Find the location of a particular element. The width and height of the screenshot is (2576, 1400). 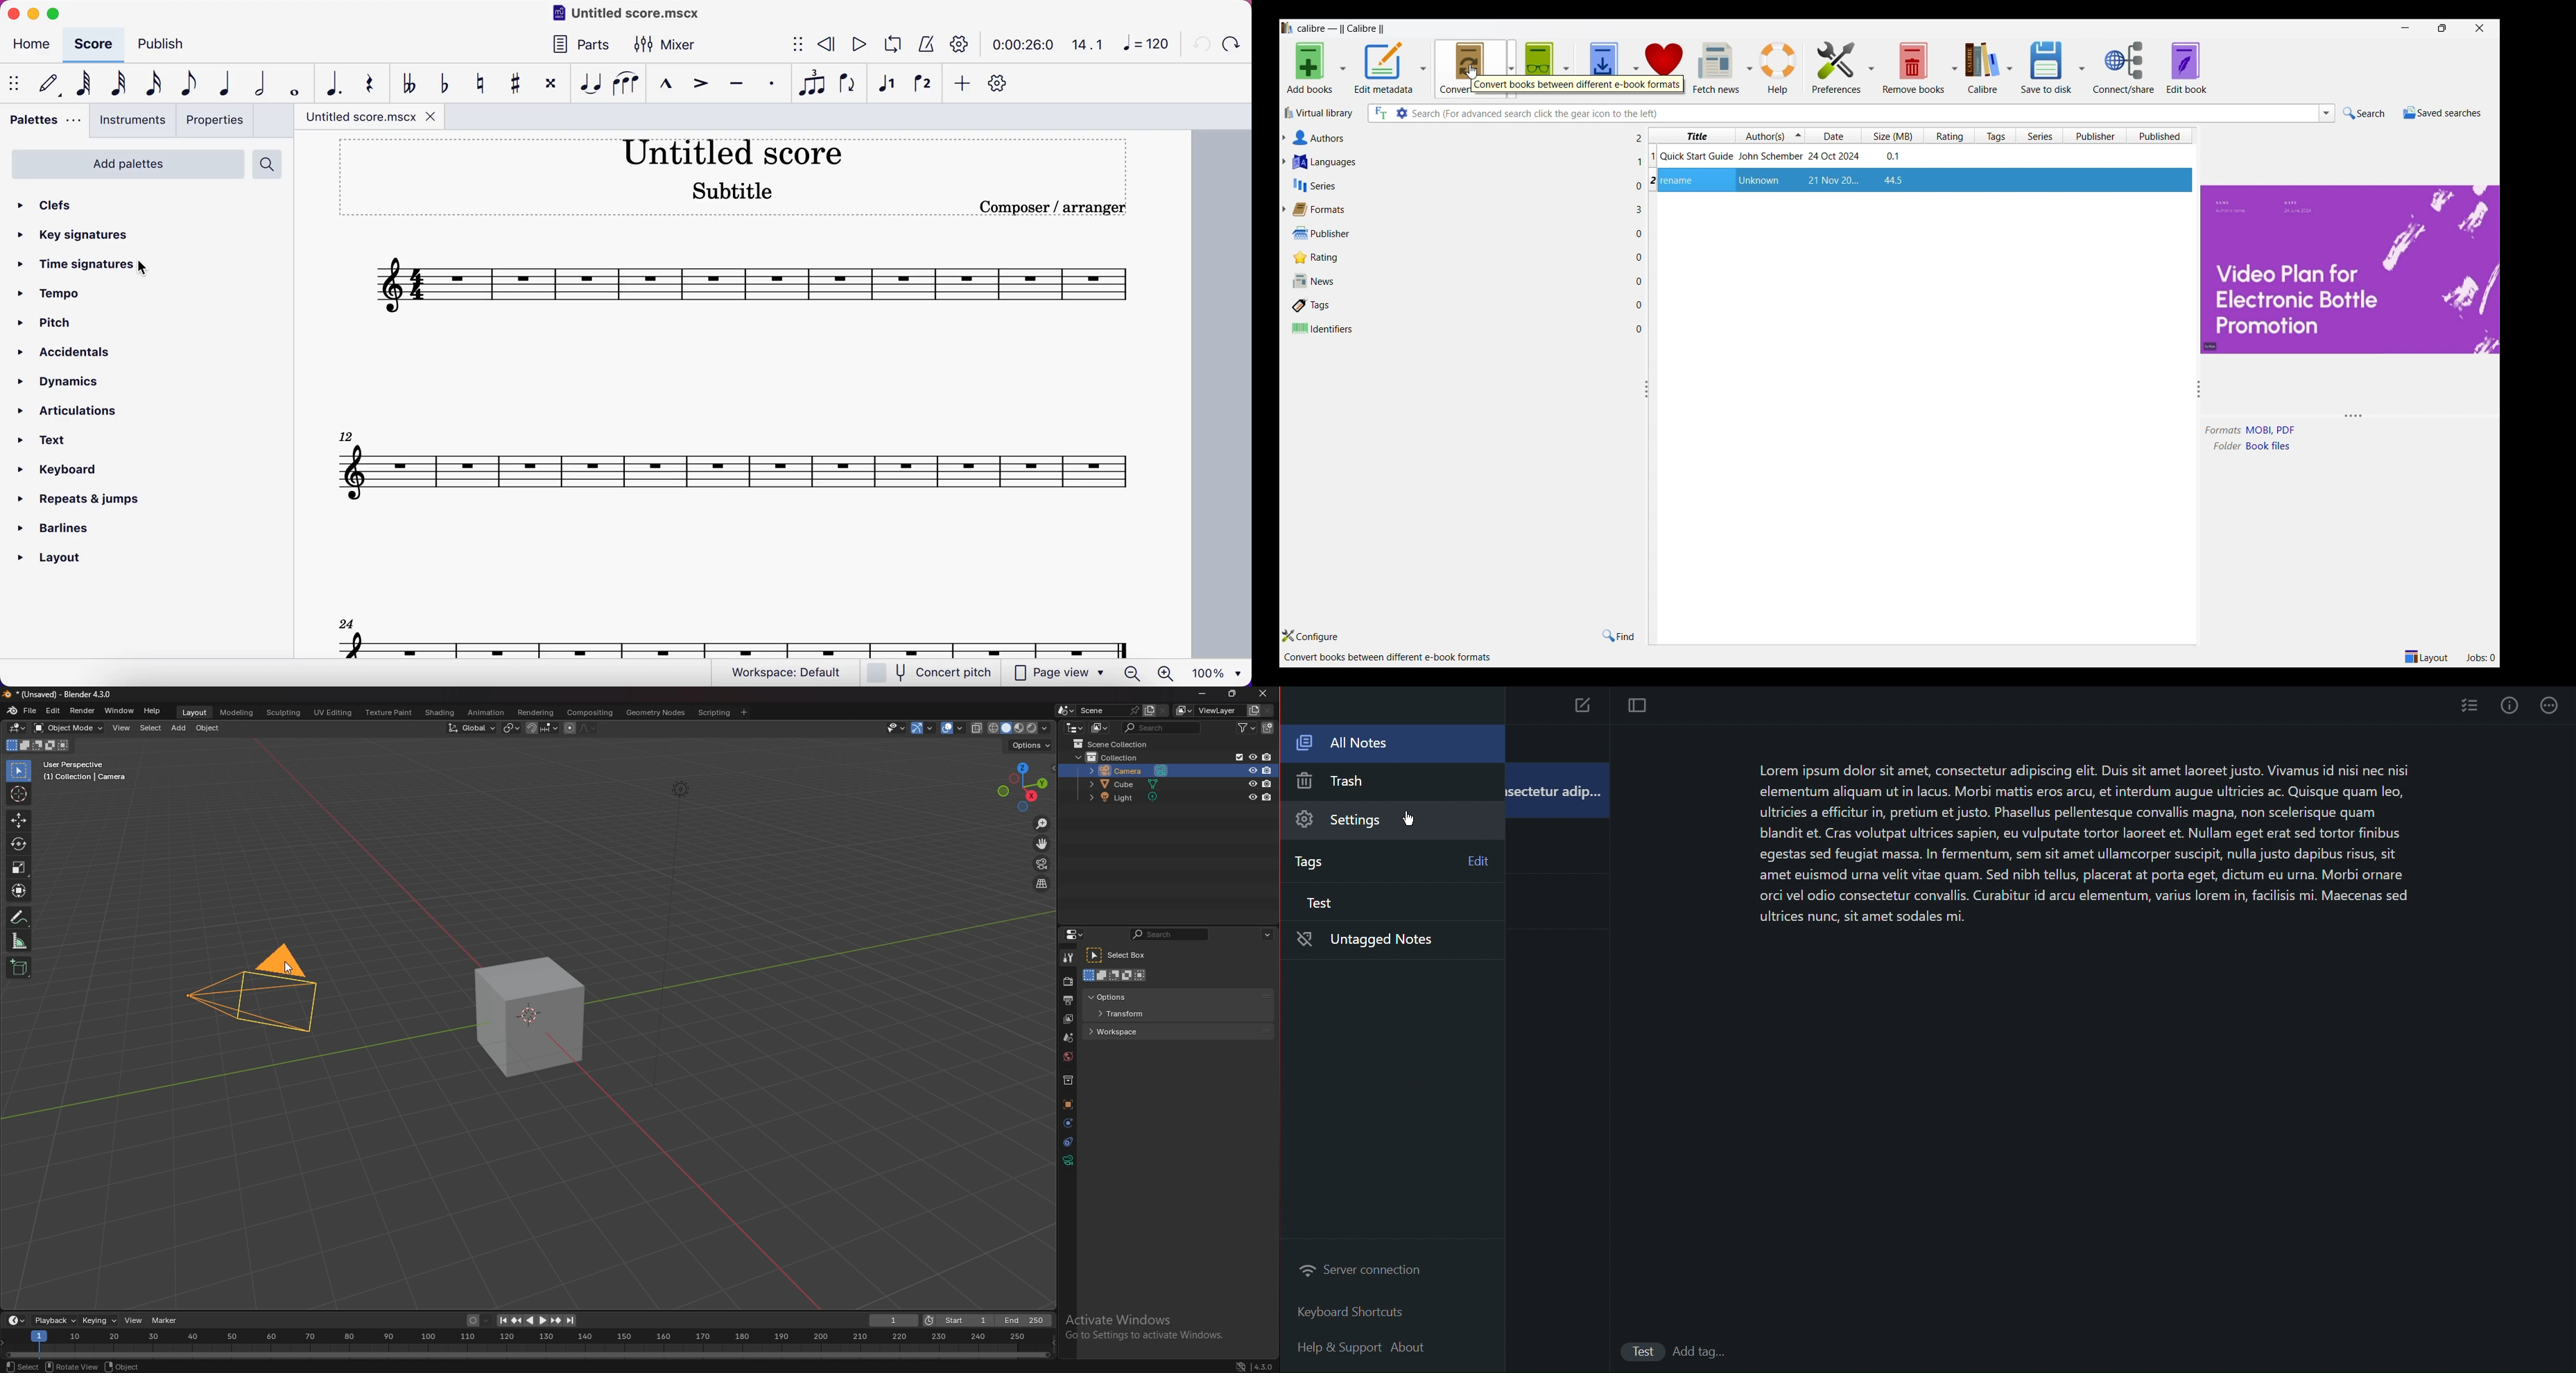

Tags column is located at coordinates (1995, 135).